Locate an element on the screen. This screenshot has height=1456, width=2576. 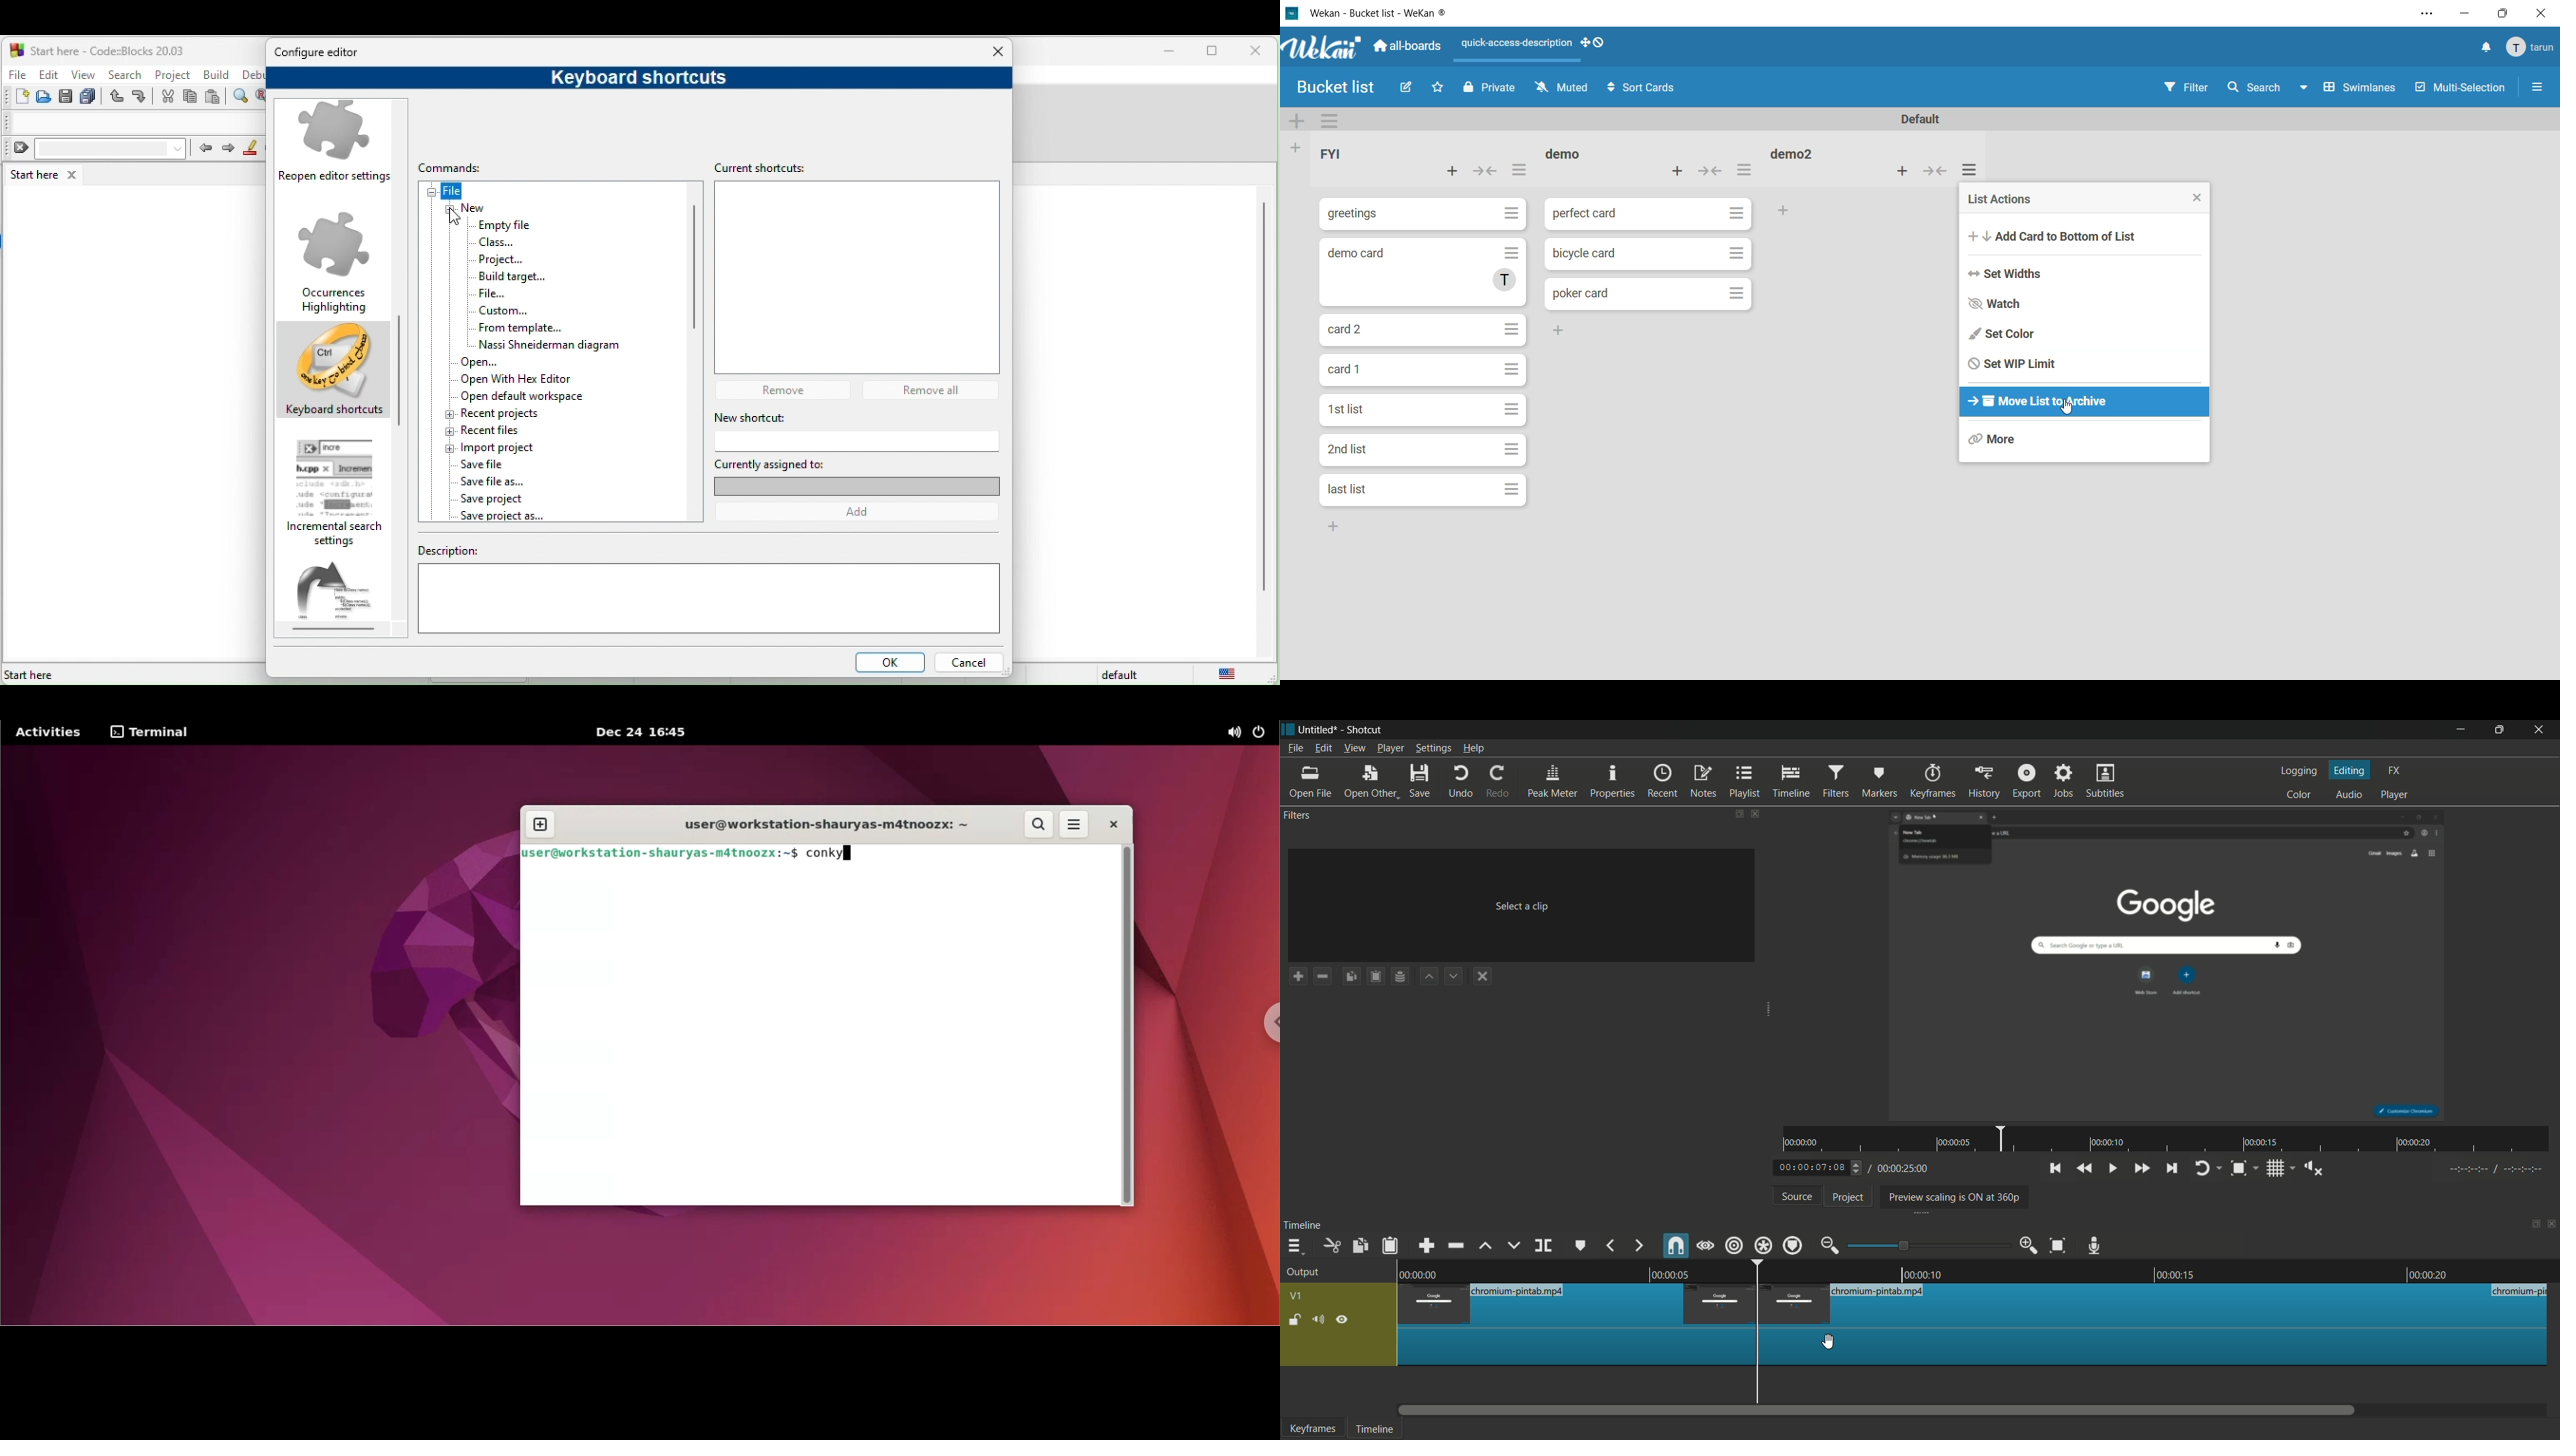
zoom out is located at coordinates (1829, 1247).